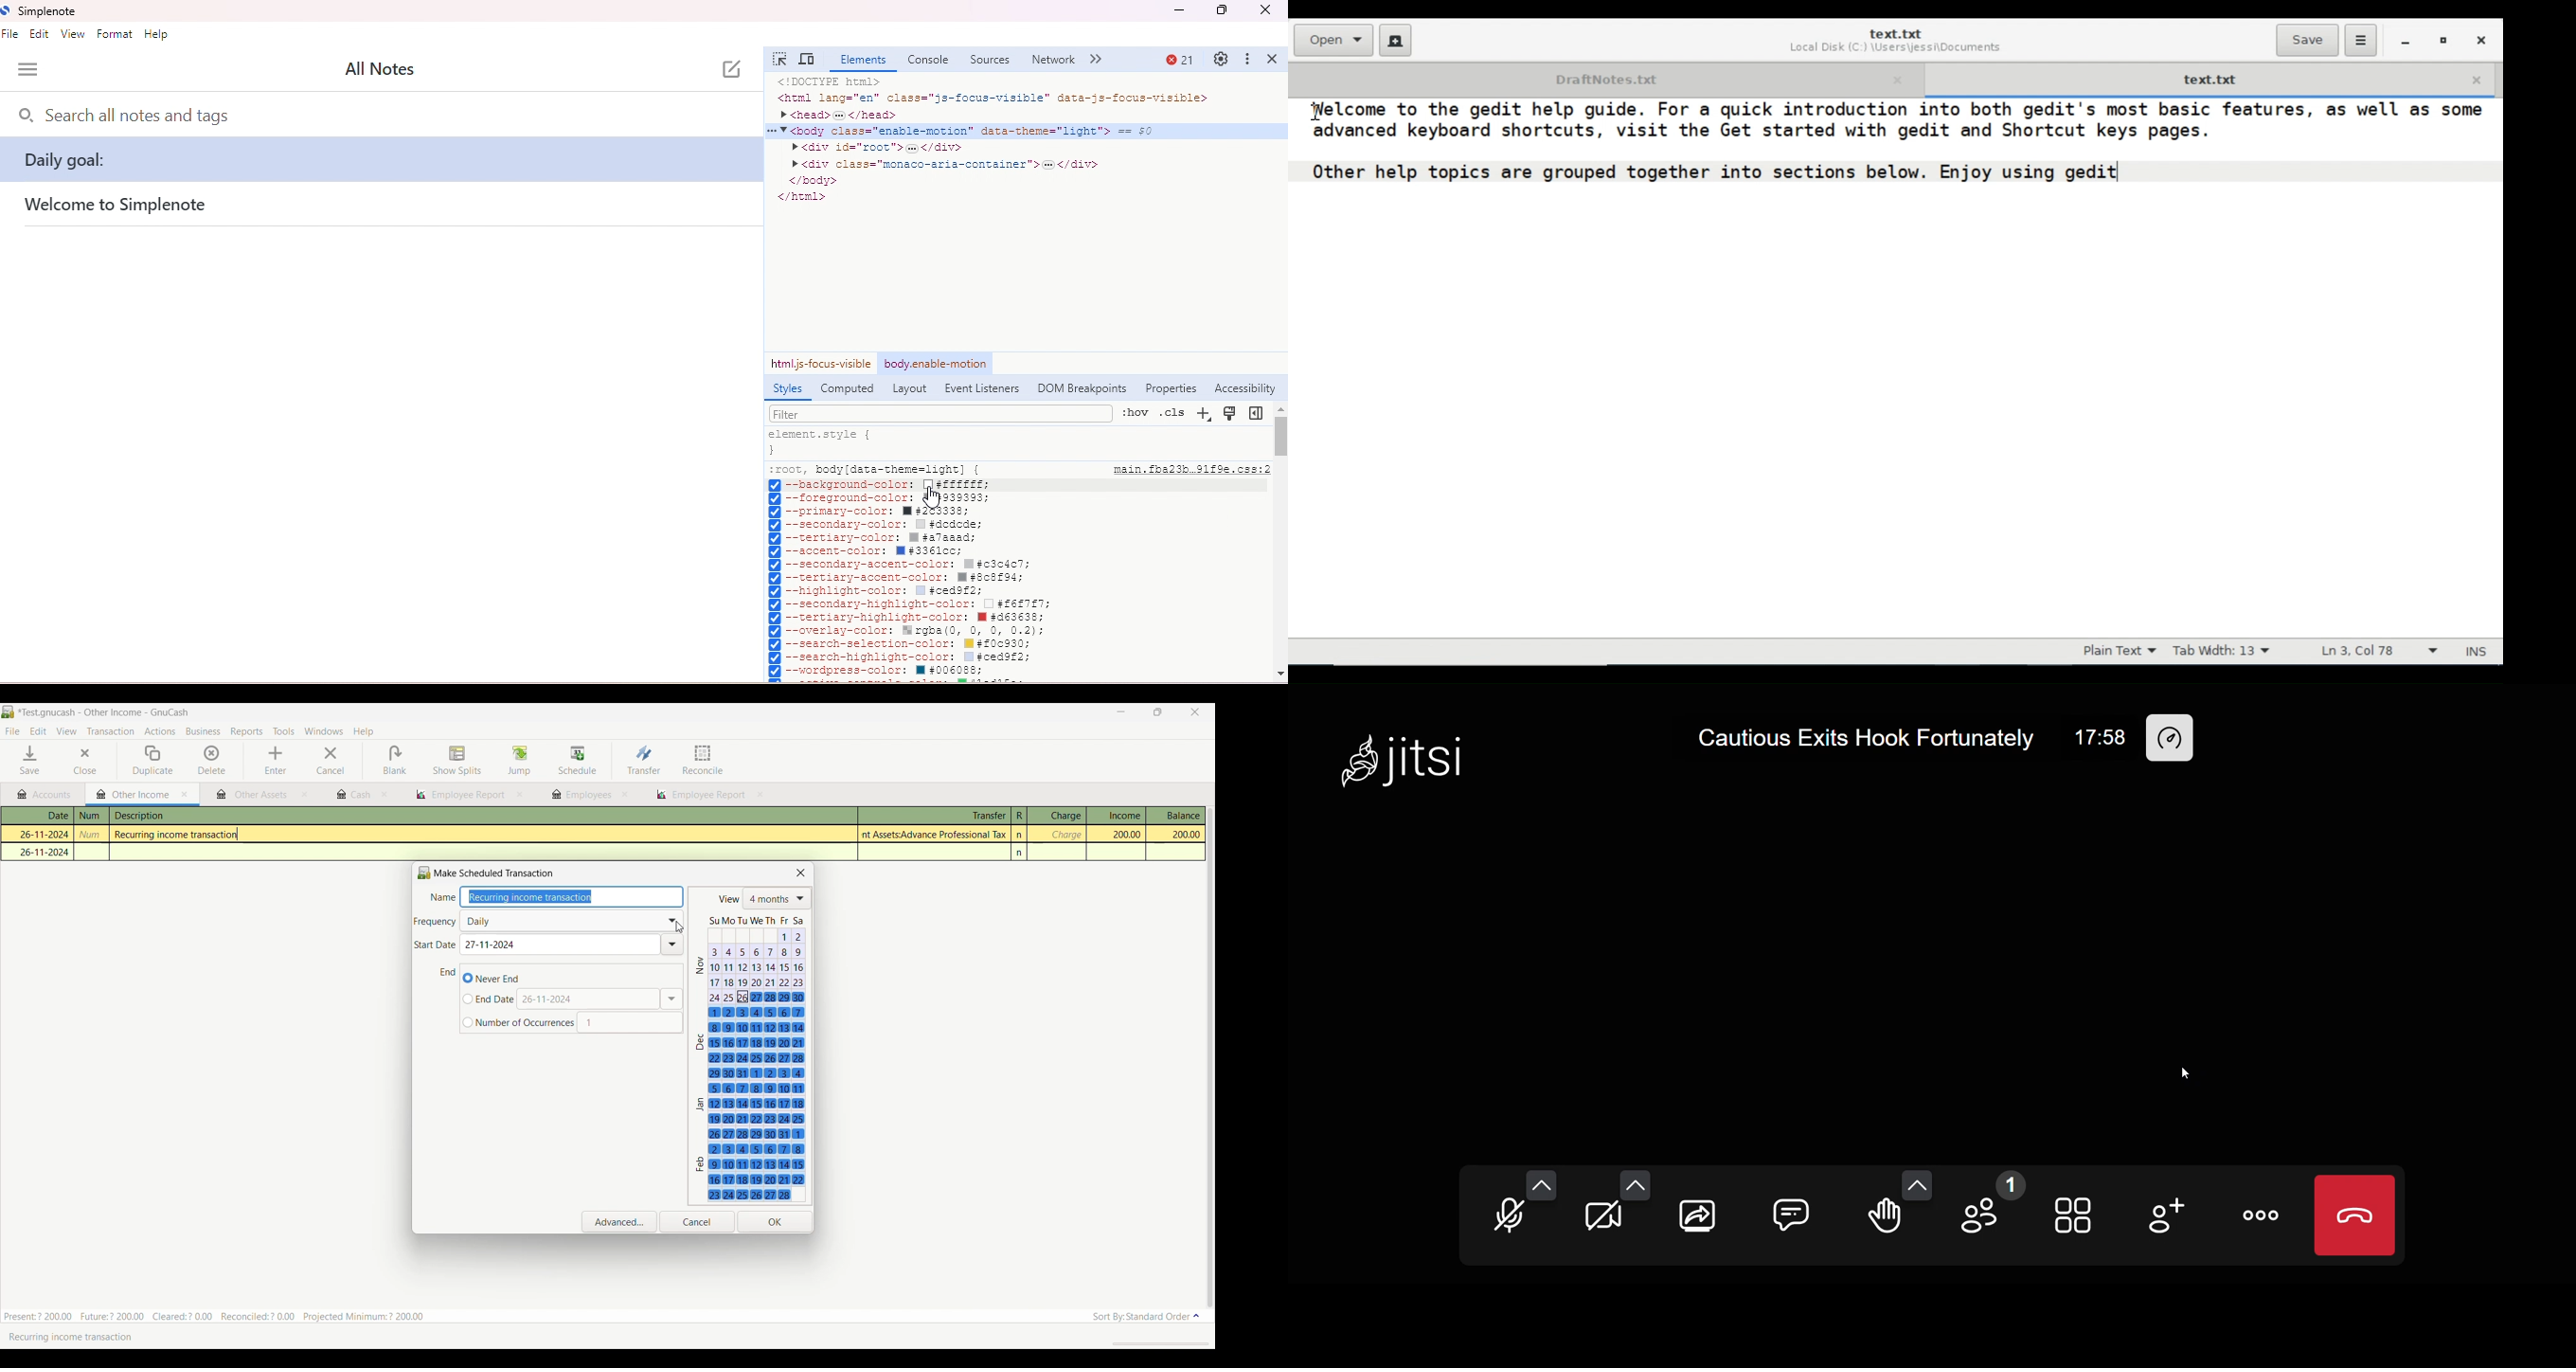  Describe the element at coordinates (1154, 1343) in the screenshot. I see `scroll` at that location.